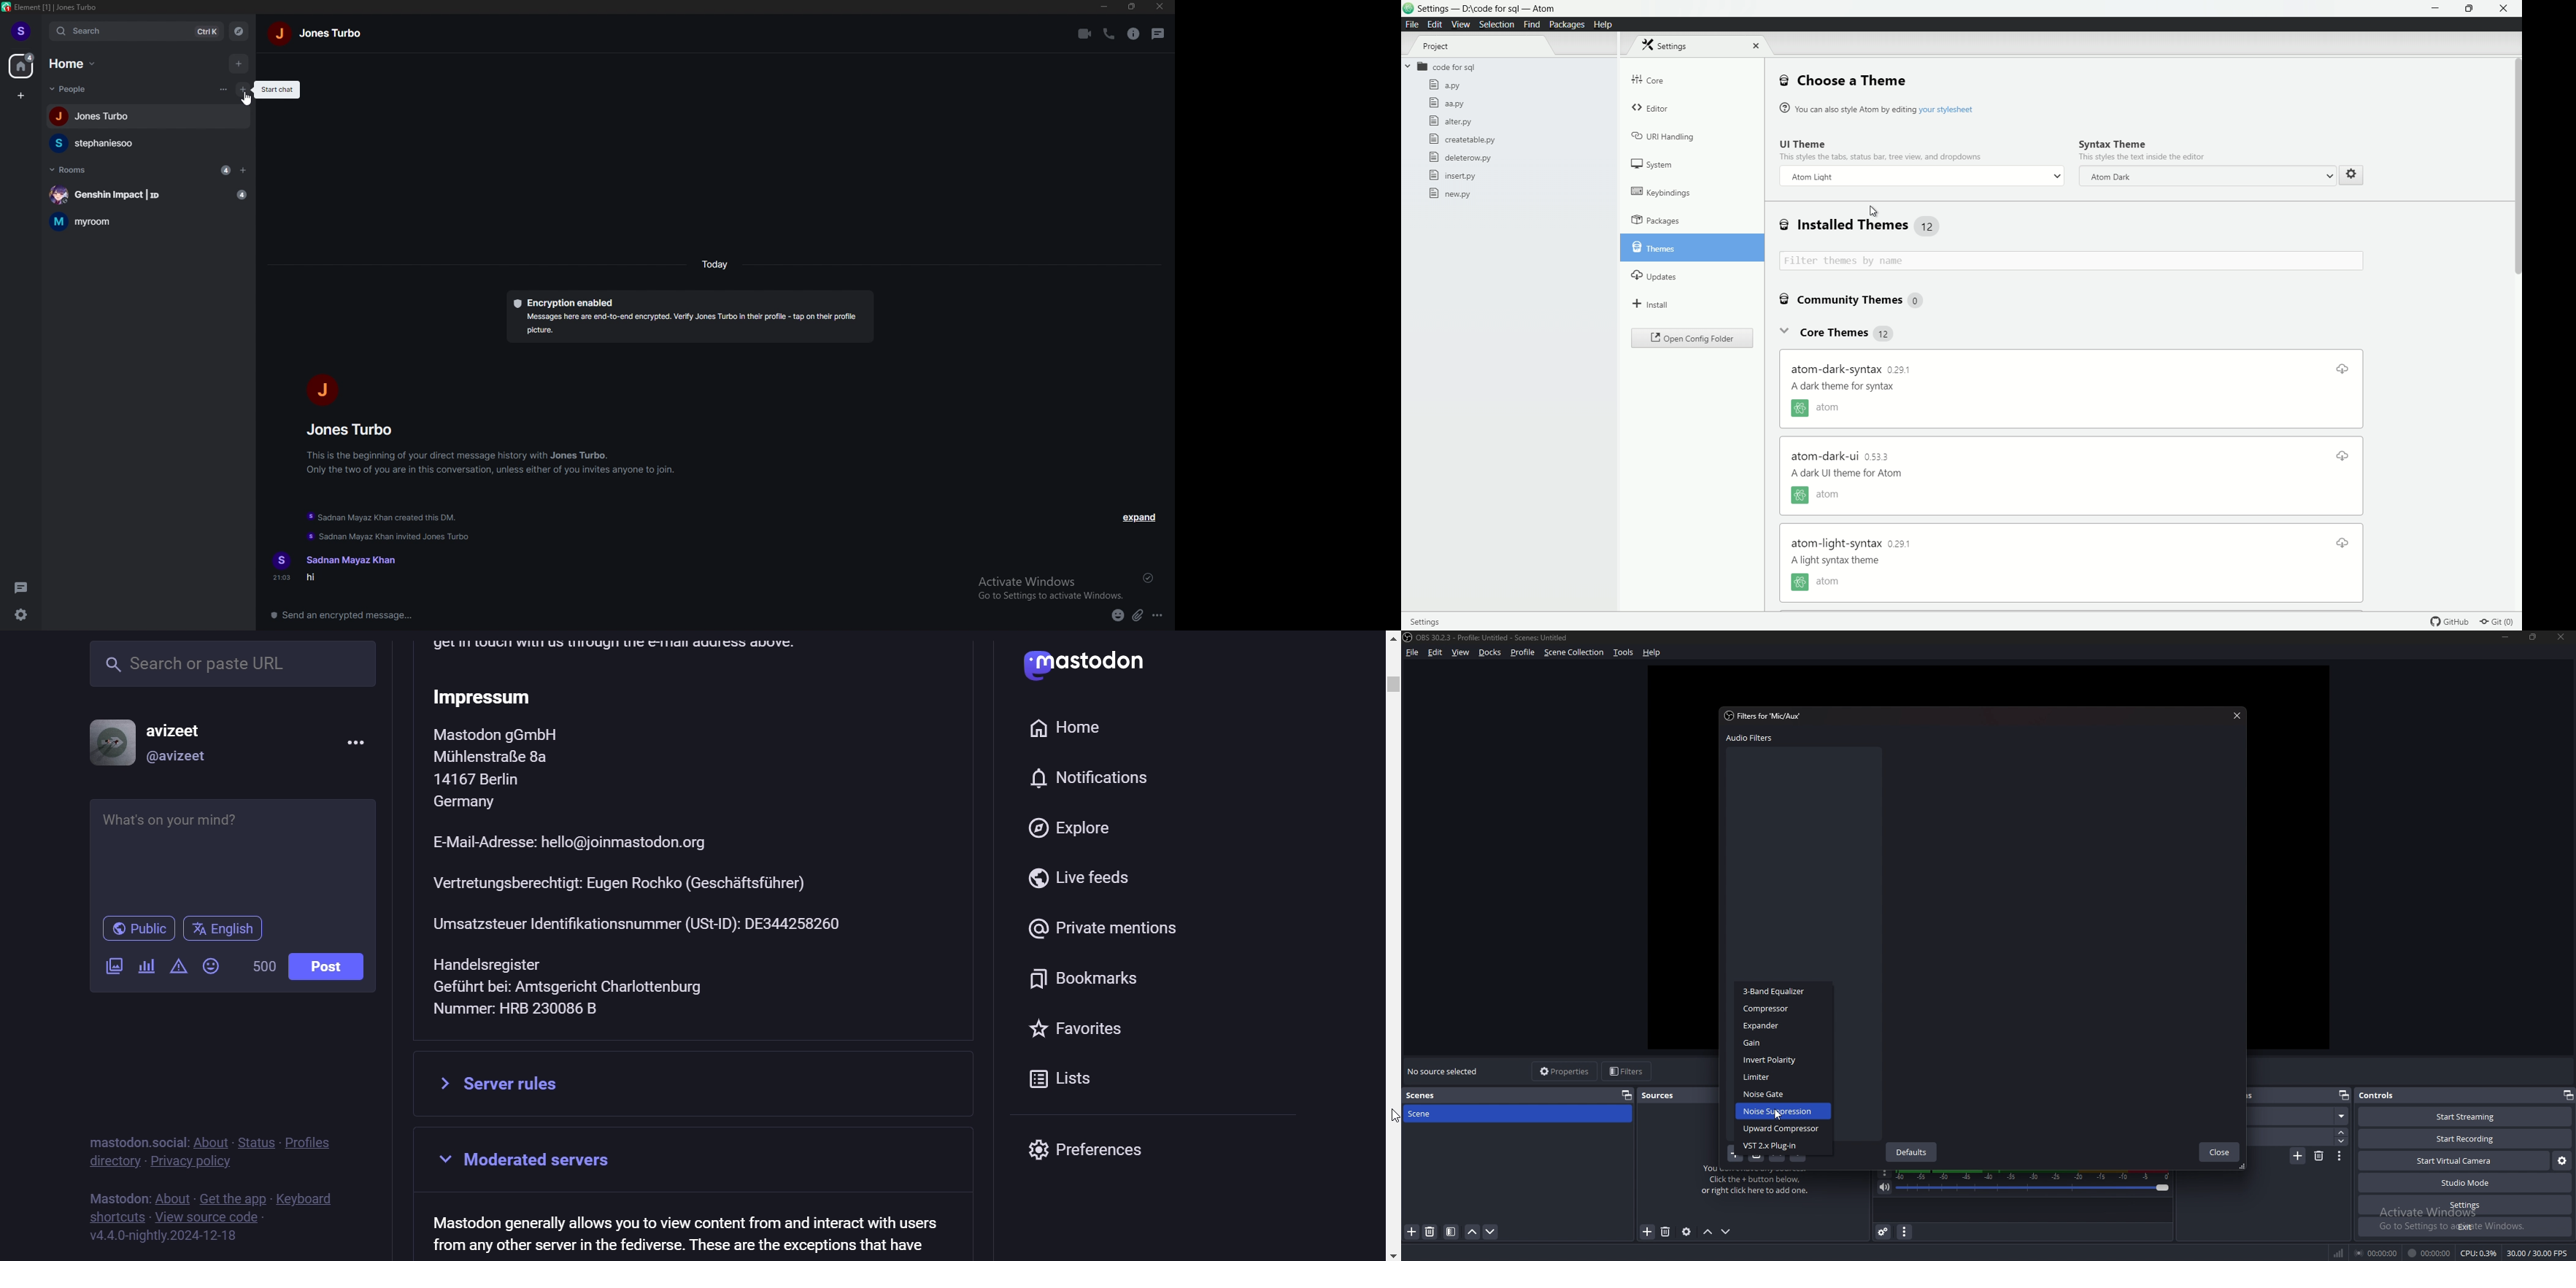 The height and width of the screenshot is (1288, 2576). What do you see at coordinates (325, 967) in the screenshot?
I see `post` at bounding box center [325, 967].